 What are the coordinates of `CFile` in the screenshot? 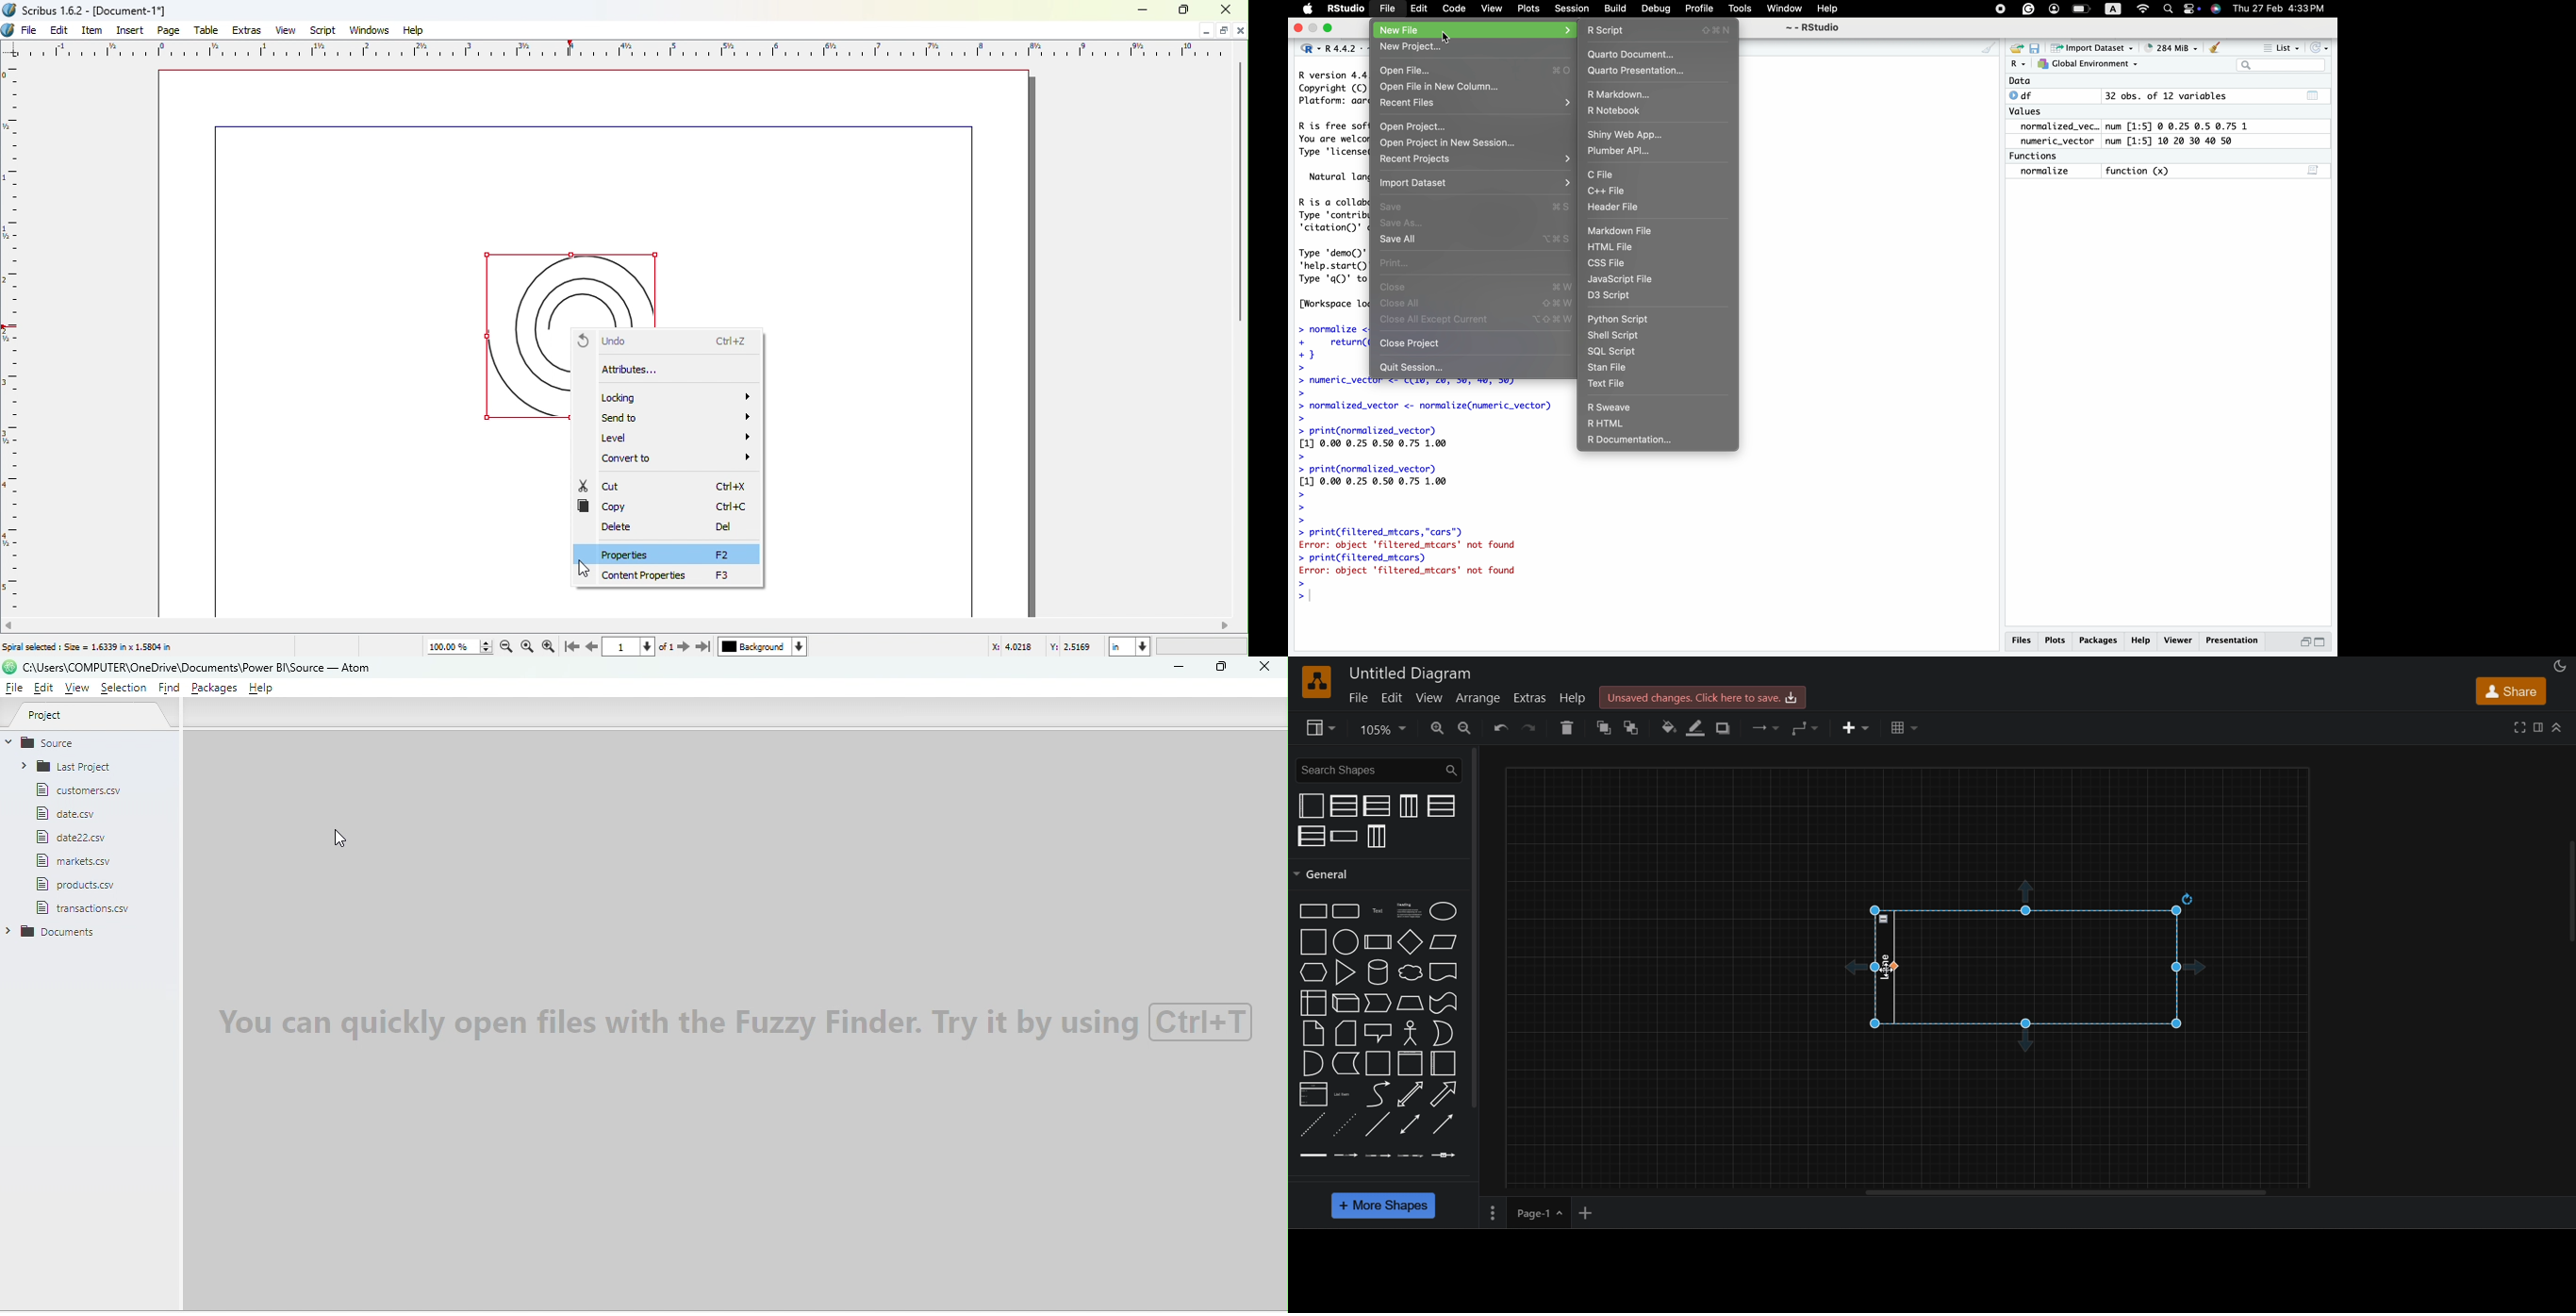 It's located at (1600, 175).